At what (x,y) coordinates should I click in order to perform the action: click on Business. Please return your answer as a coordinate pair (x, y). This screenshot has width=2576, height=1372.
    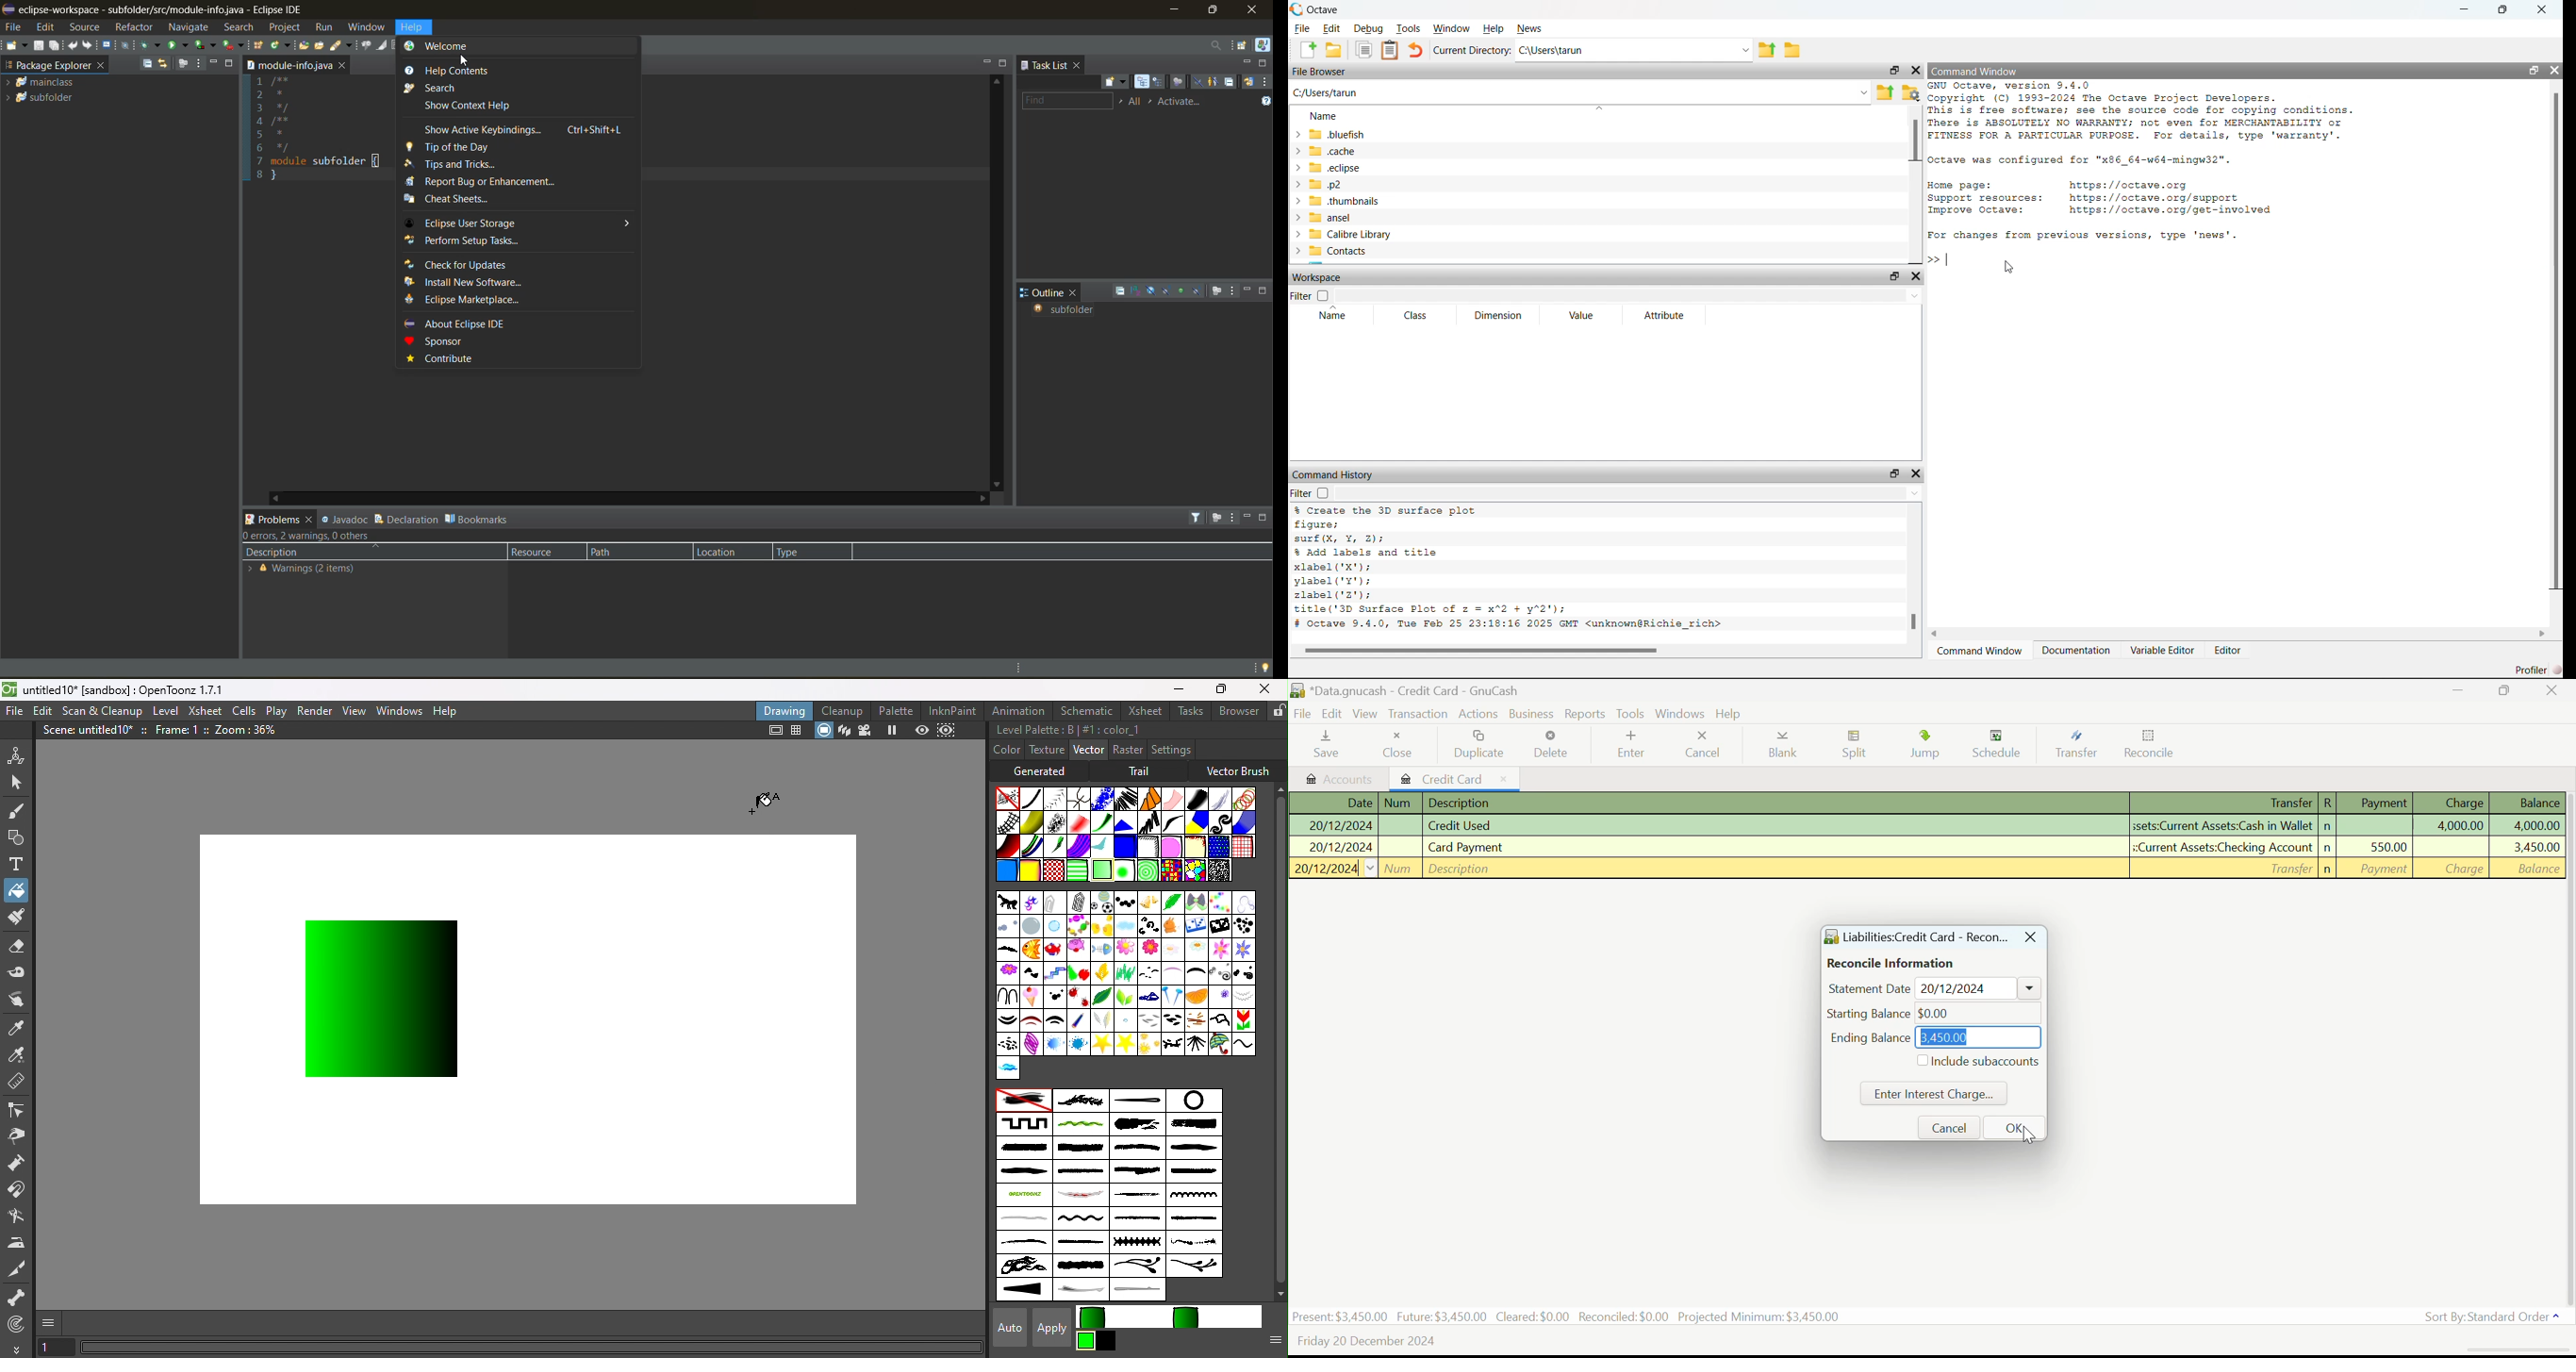
    Looking at the image, I should click on (1530, 713).